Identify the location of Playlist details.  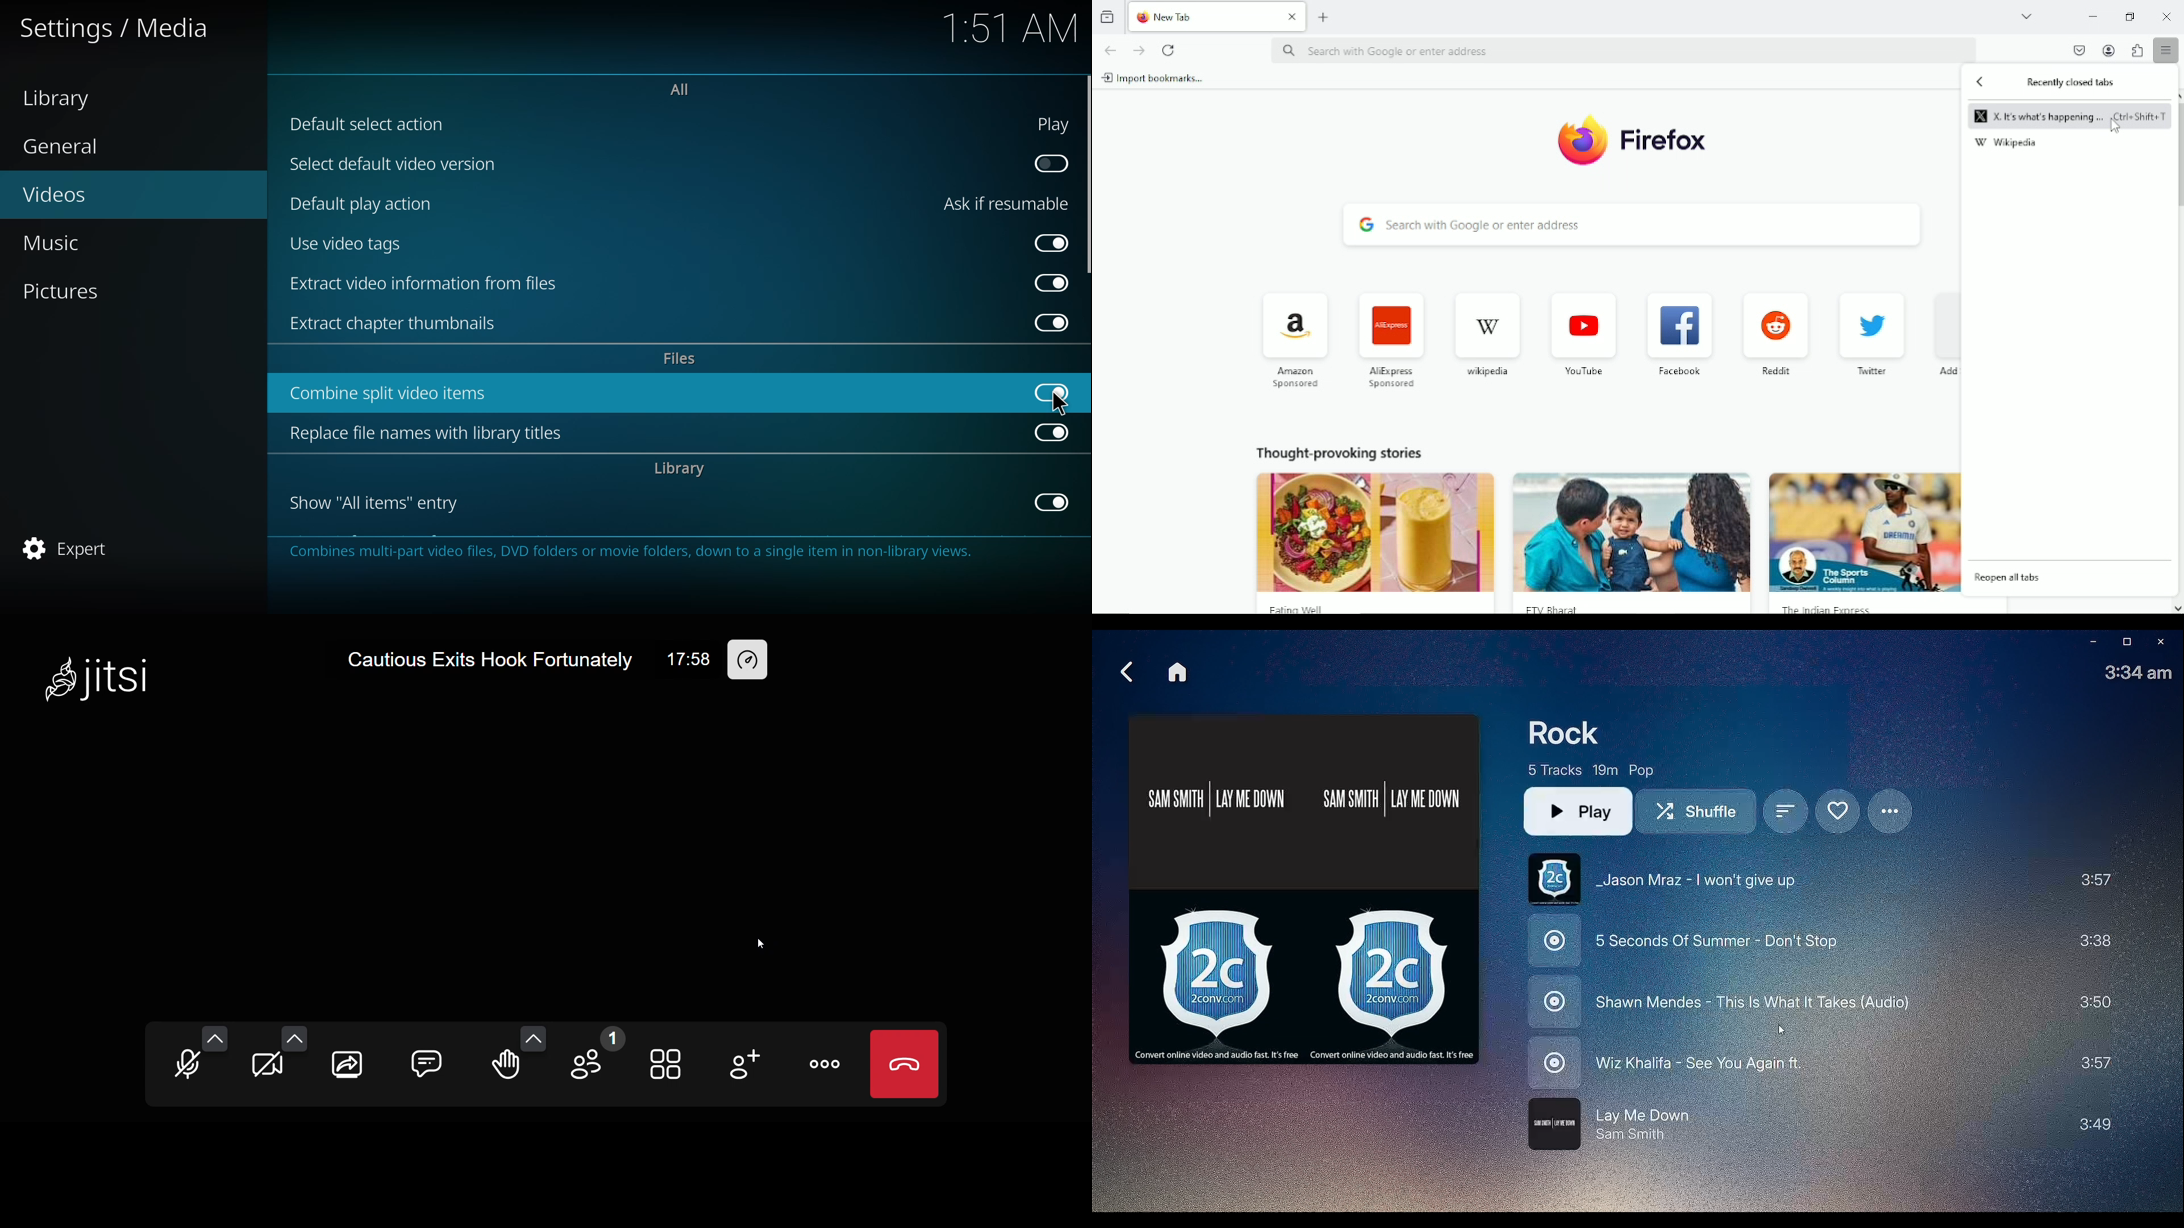
(1591, 769).